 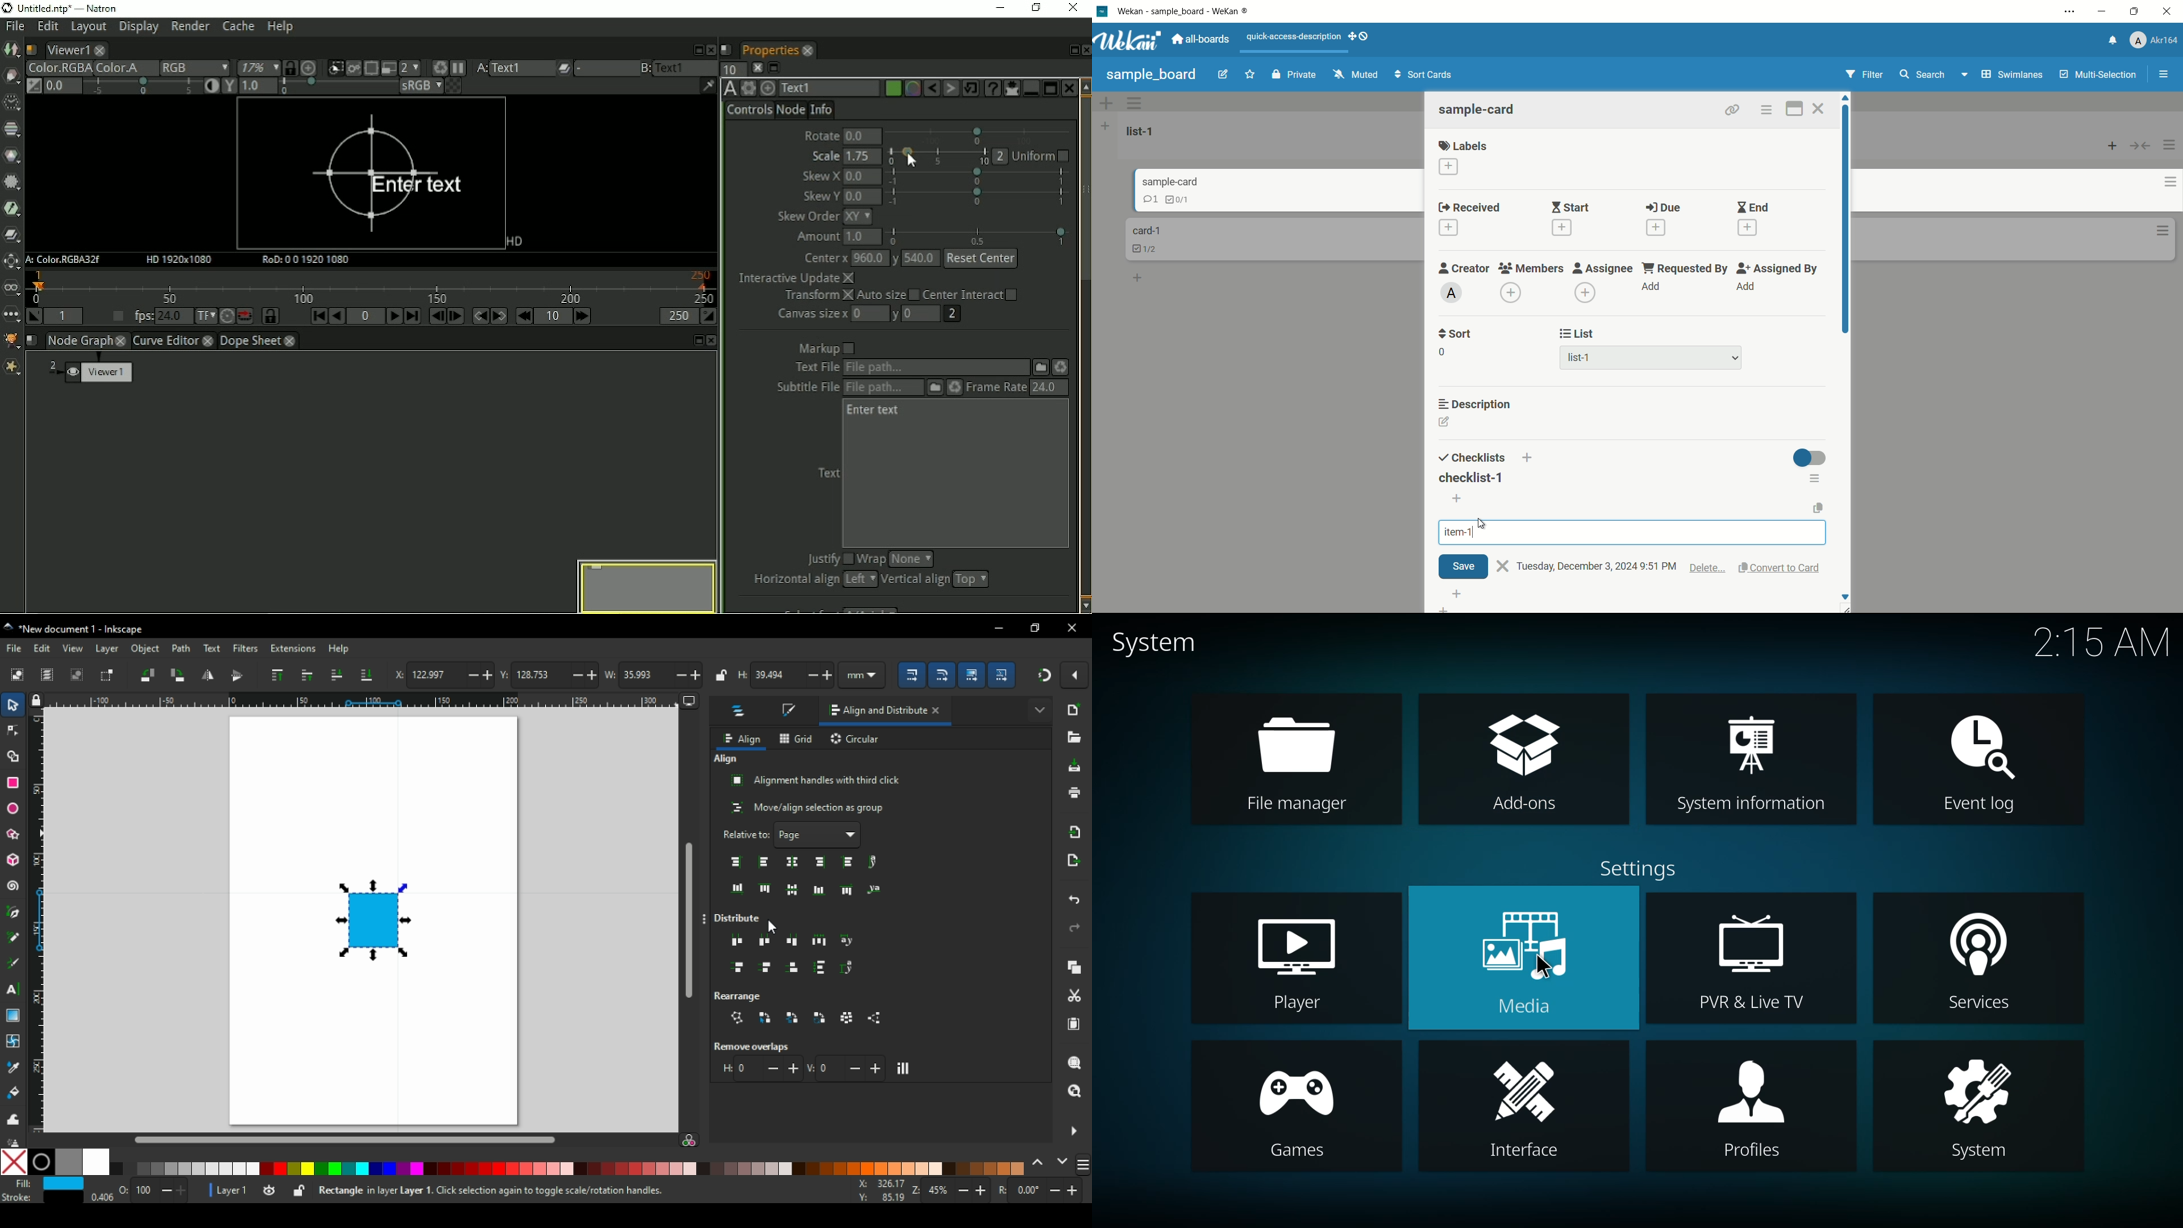 I want to click on minimum vertical gap between bounding box, so click(x=846, y=1068).